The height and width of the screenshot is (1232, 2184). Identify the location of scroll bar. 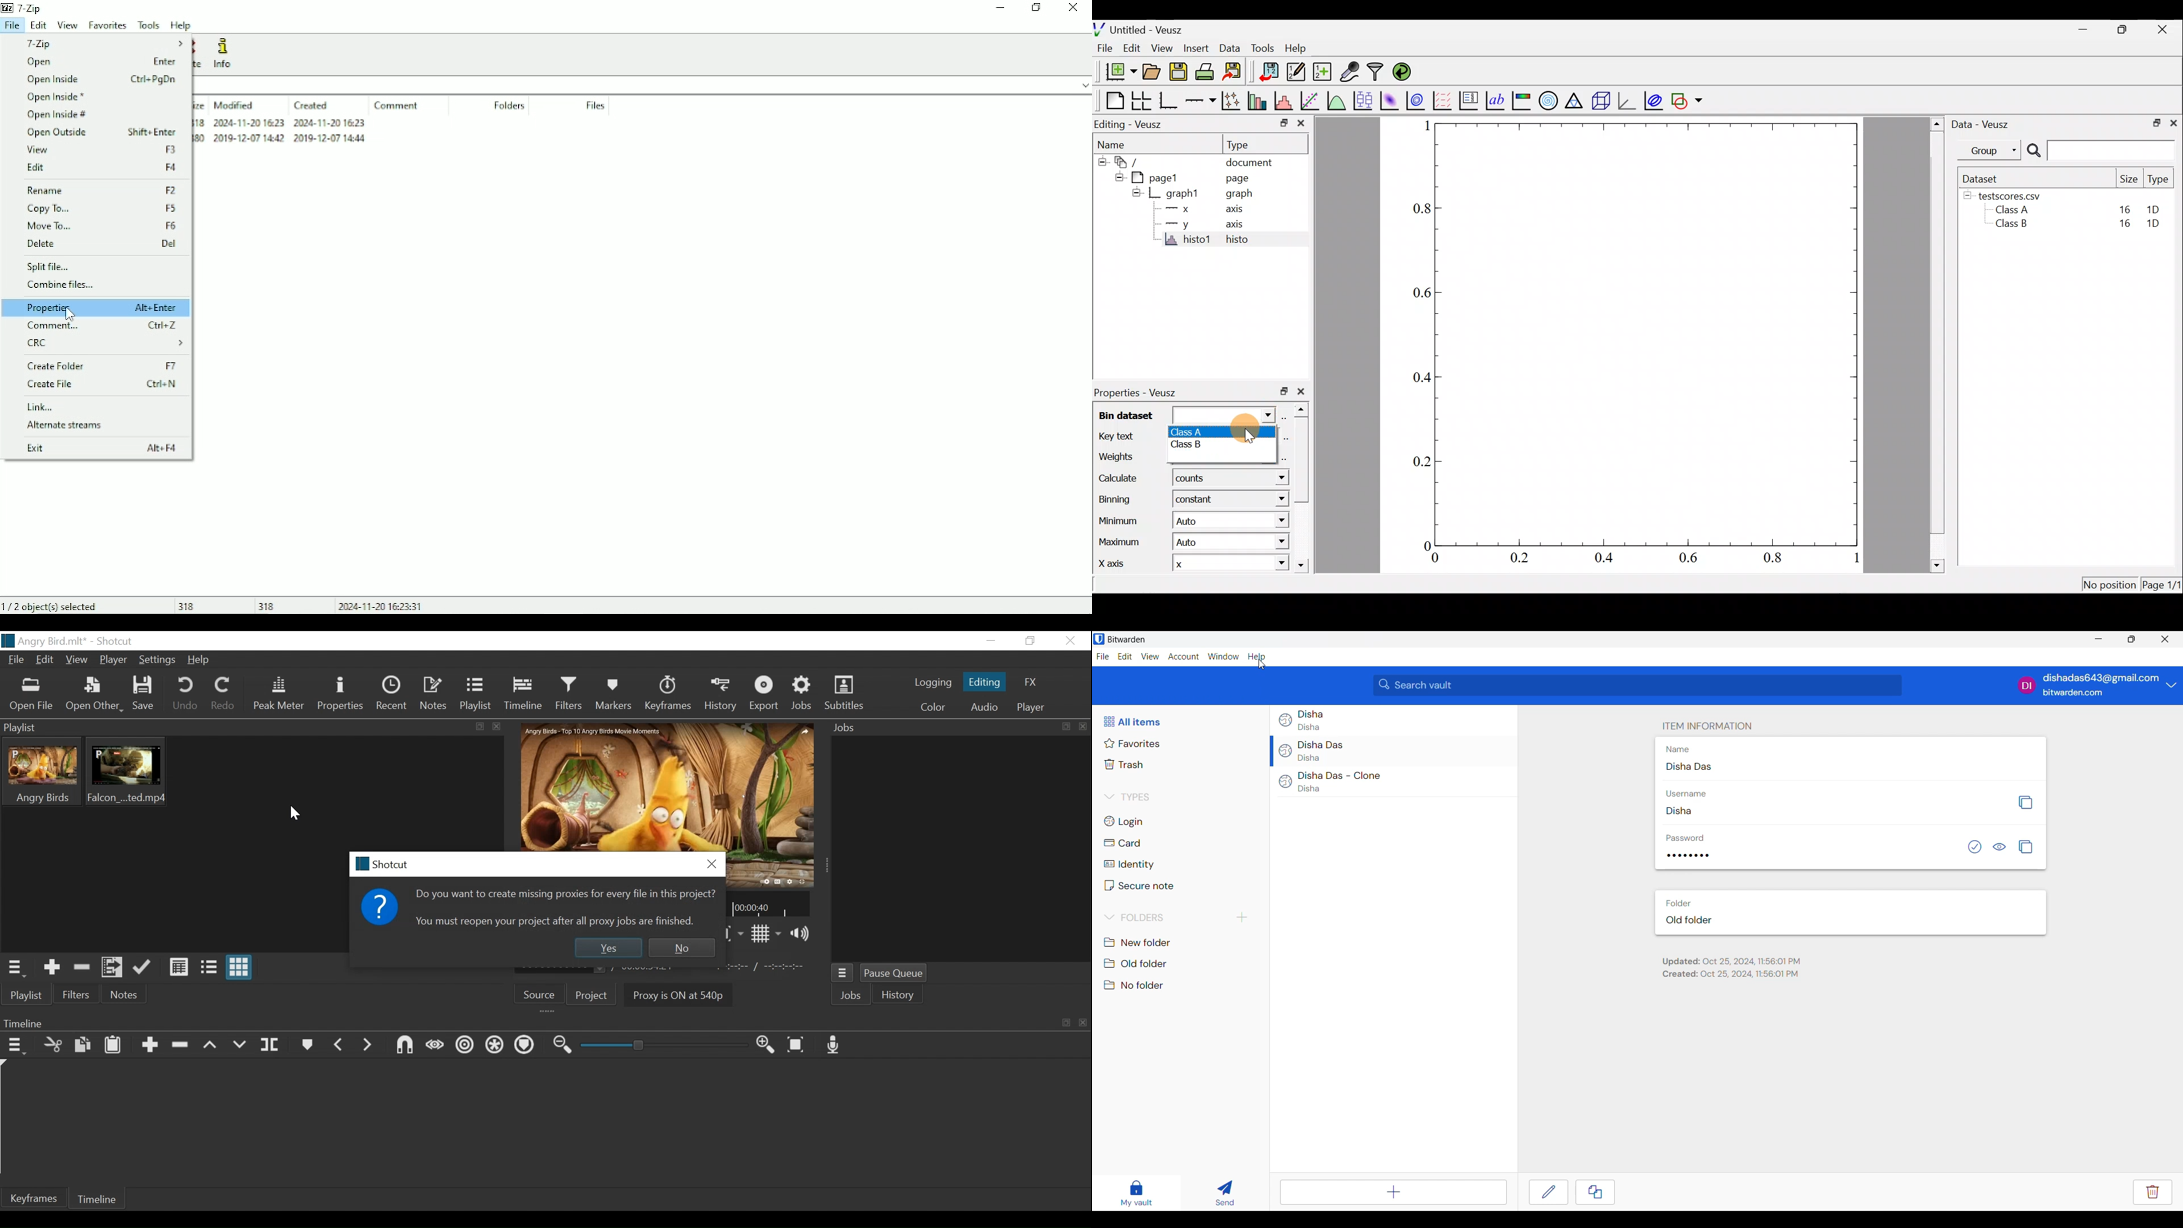
(1302, 489).